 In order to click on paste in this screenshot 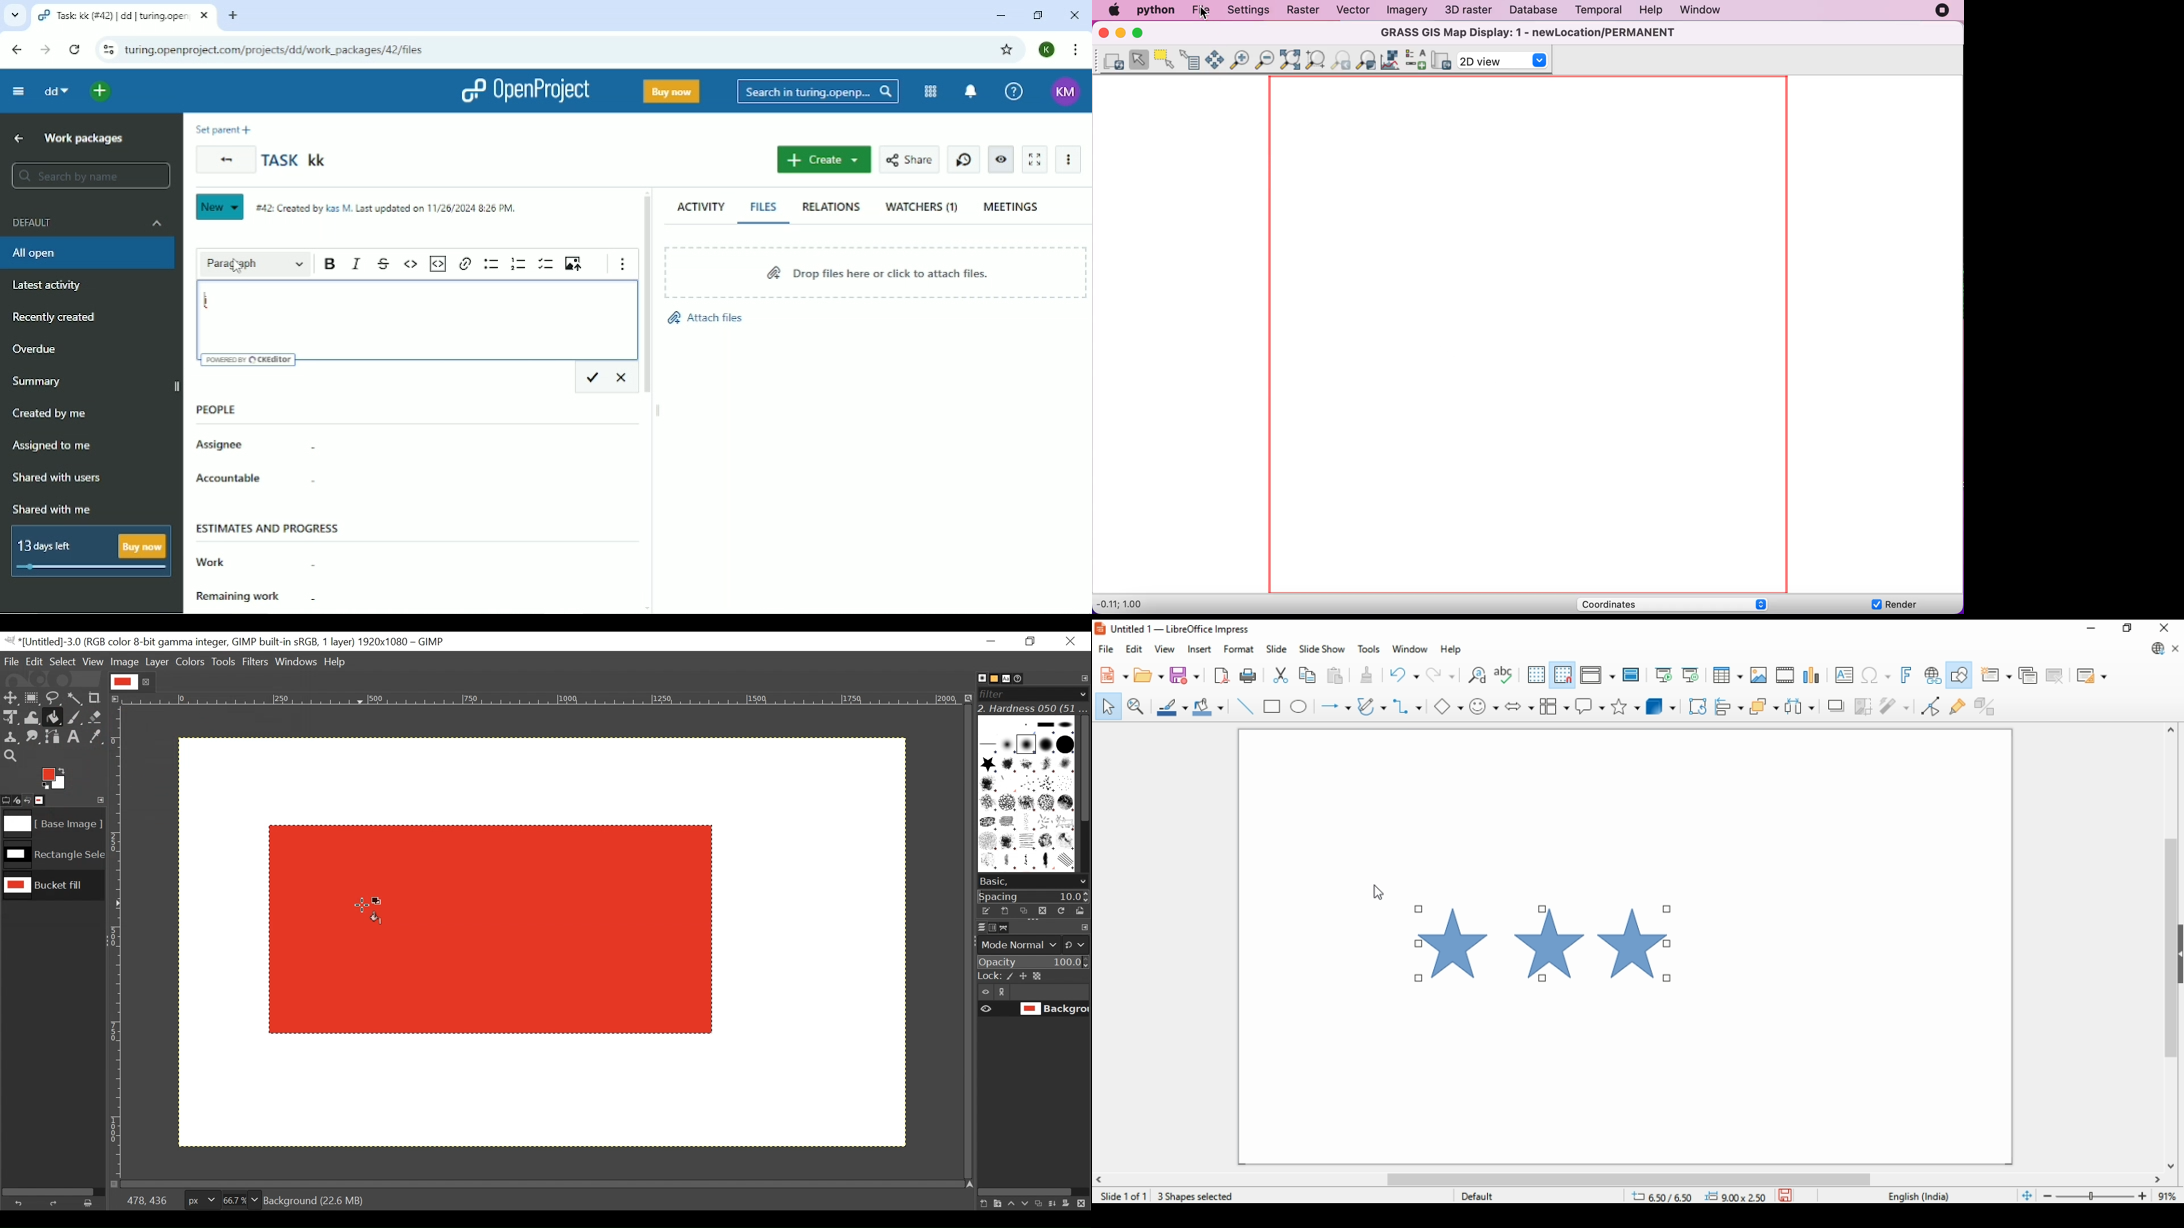, I will do `click(1369, 674)`.